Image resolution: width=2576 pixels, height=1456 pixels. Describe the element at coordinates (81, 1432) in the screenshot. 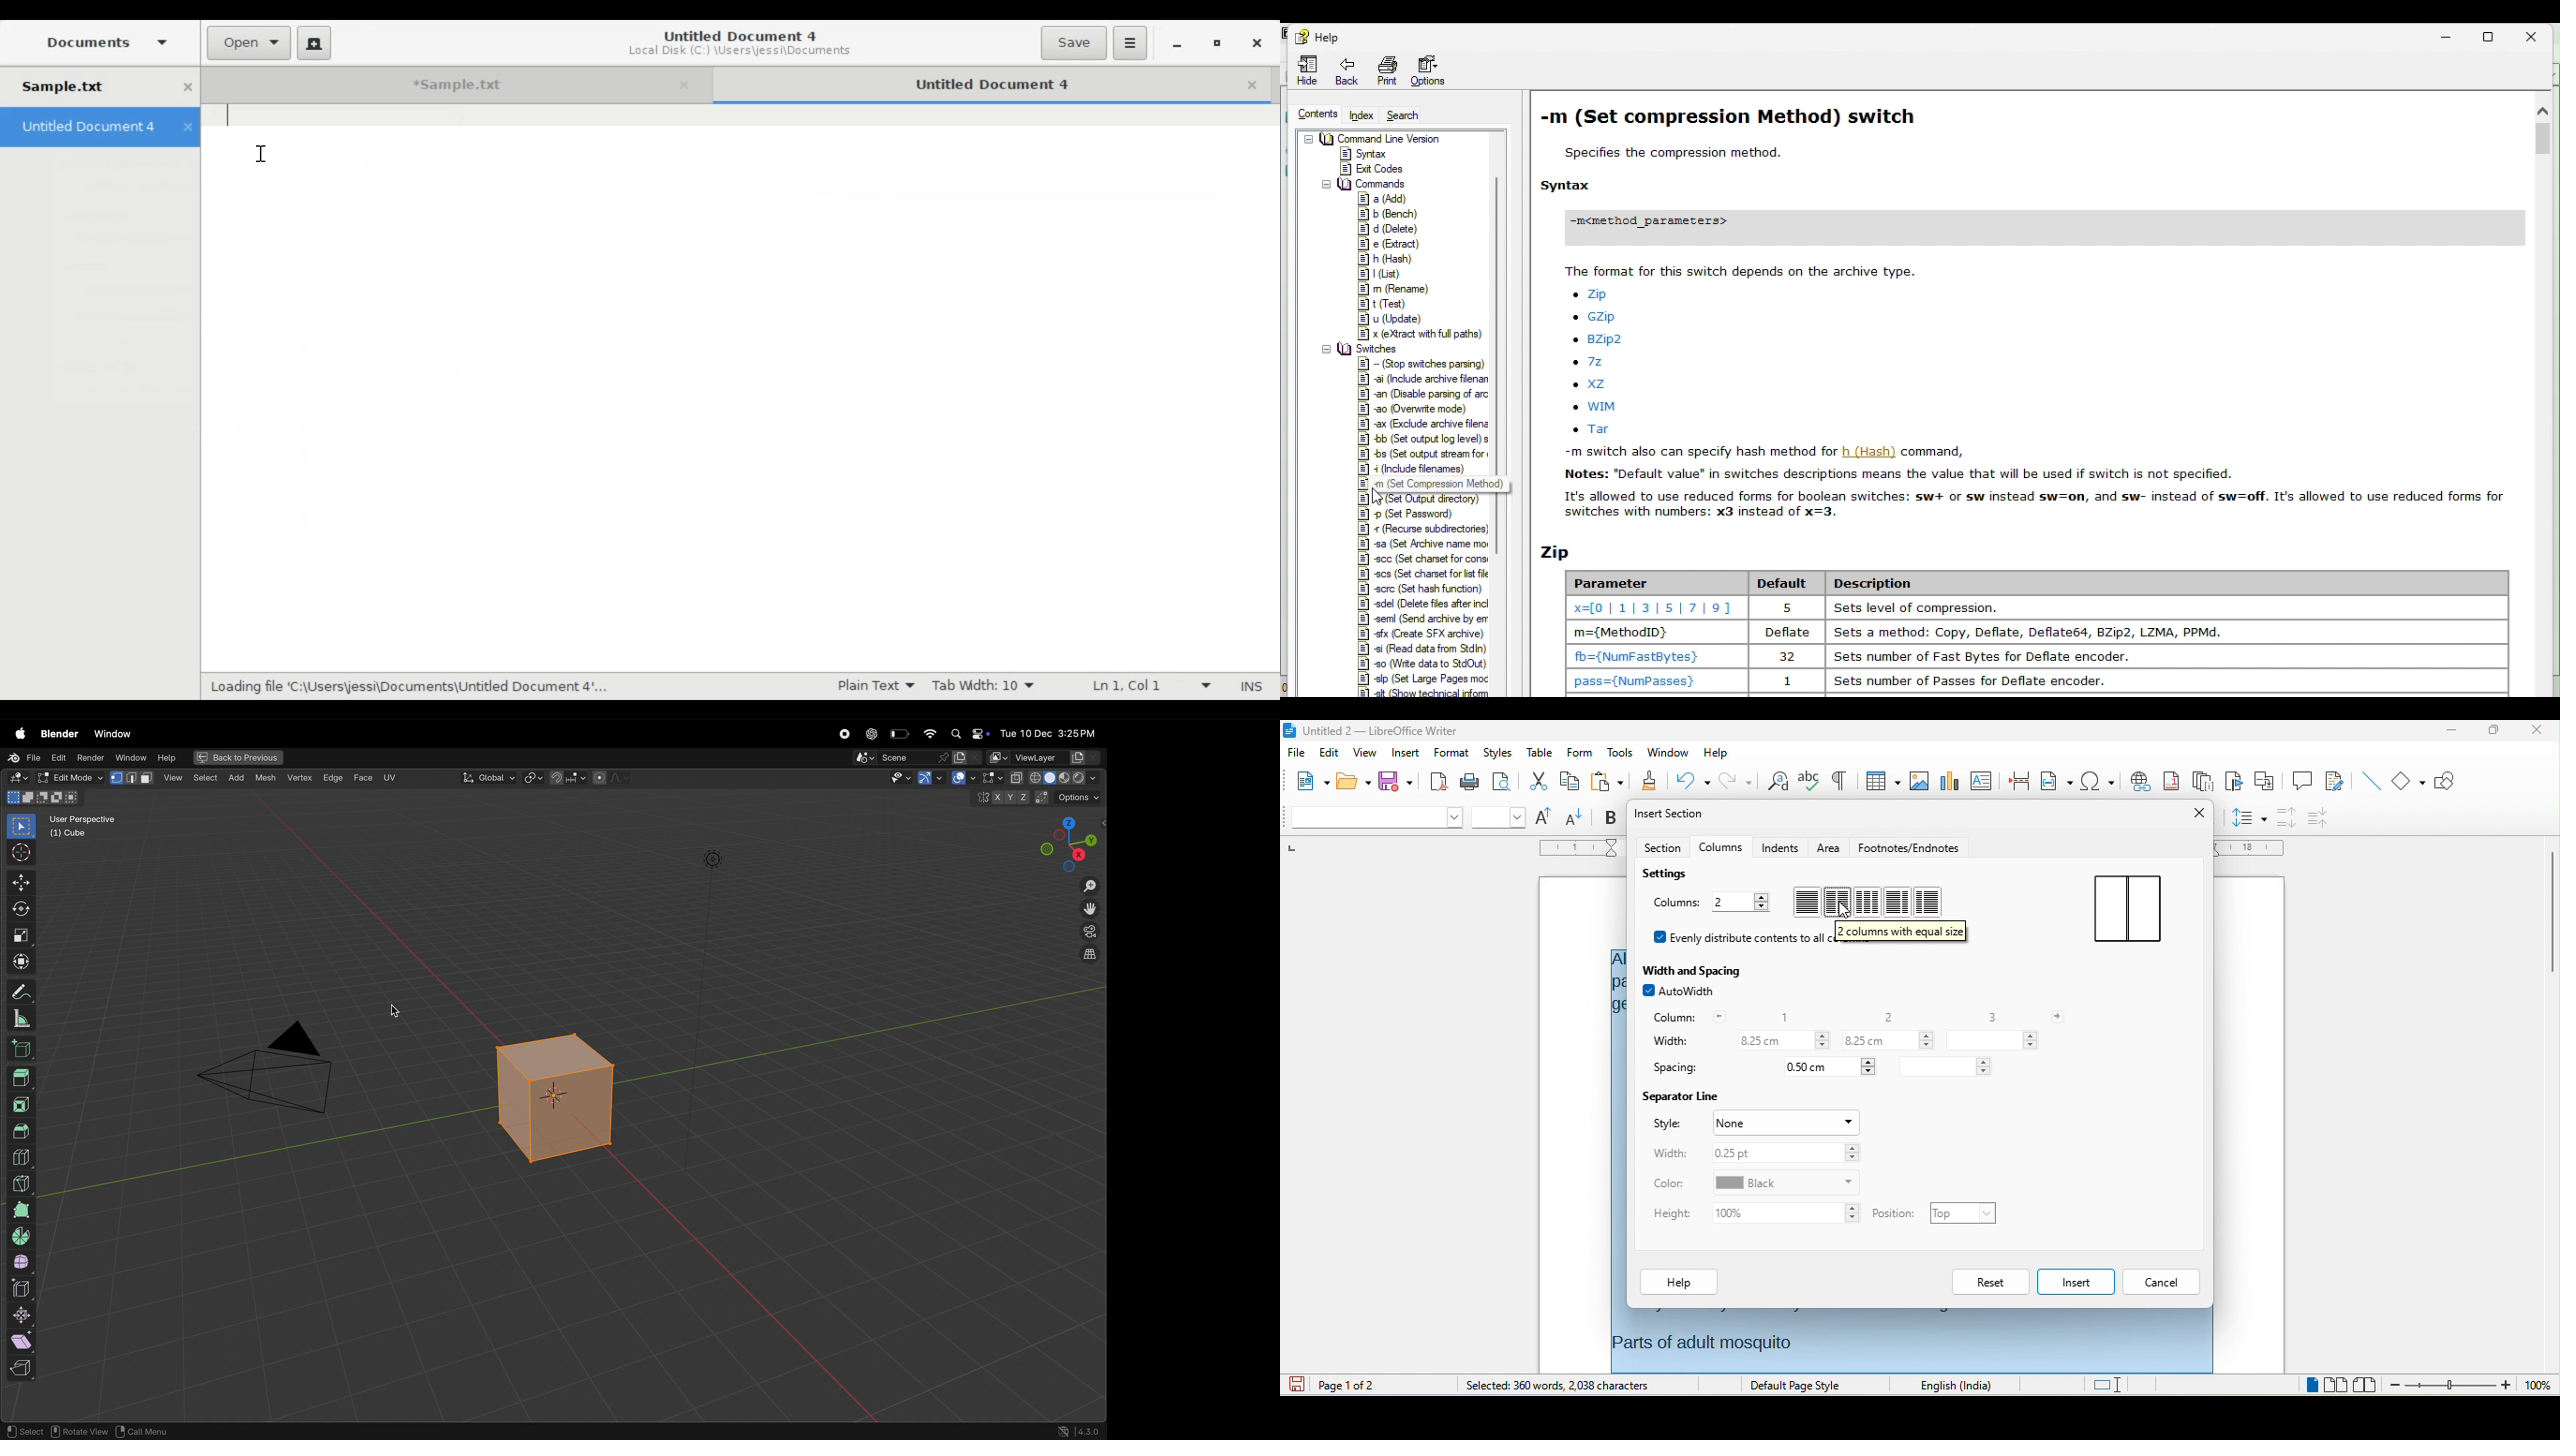

I see `Rotate view` at that location.